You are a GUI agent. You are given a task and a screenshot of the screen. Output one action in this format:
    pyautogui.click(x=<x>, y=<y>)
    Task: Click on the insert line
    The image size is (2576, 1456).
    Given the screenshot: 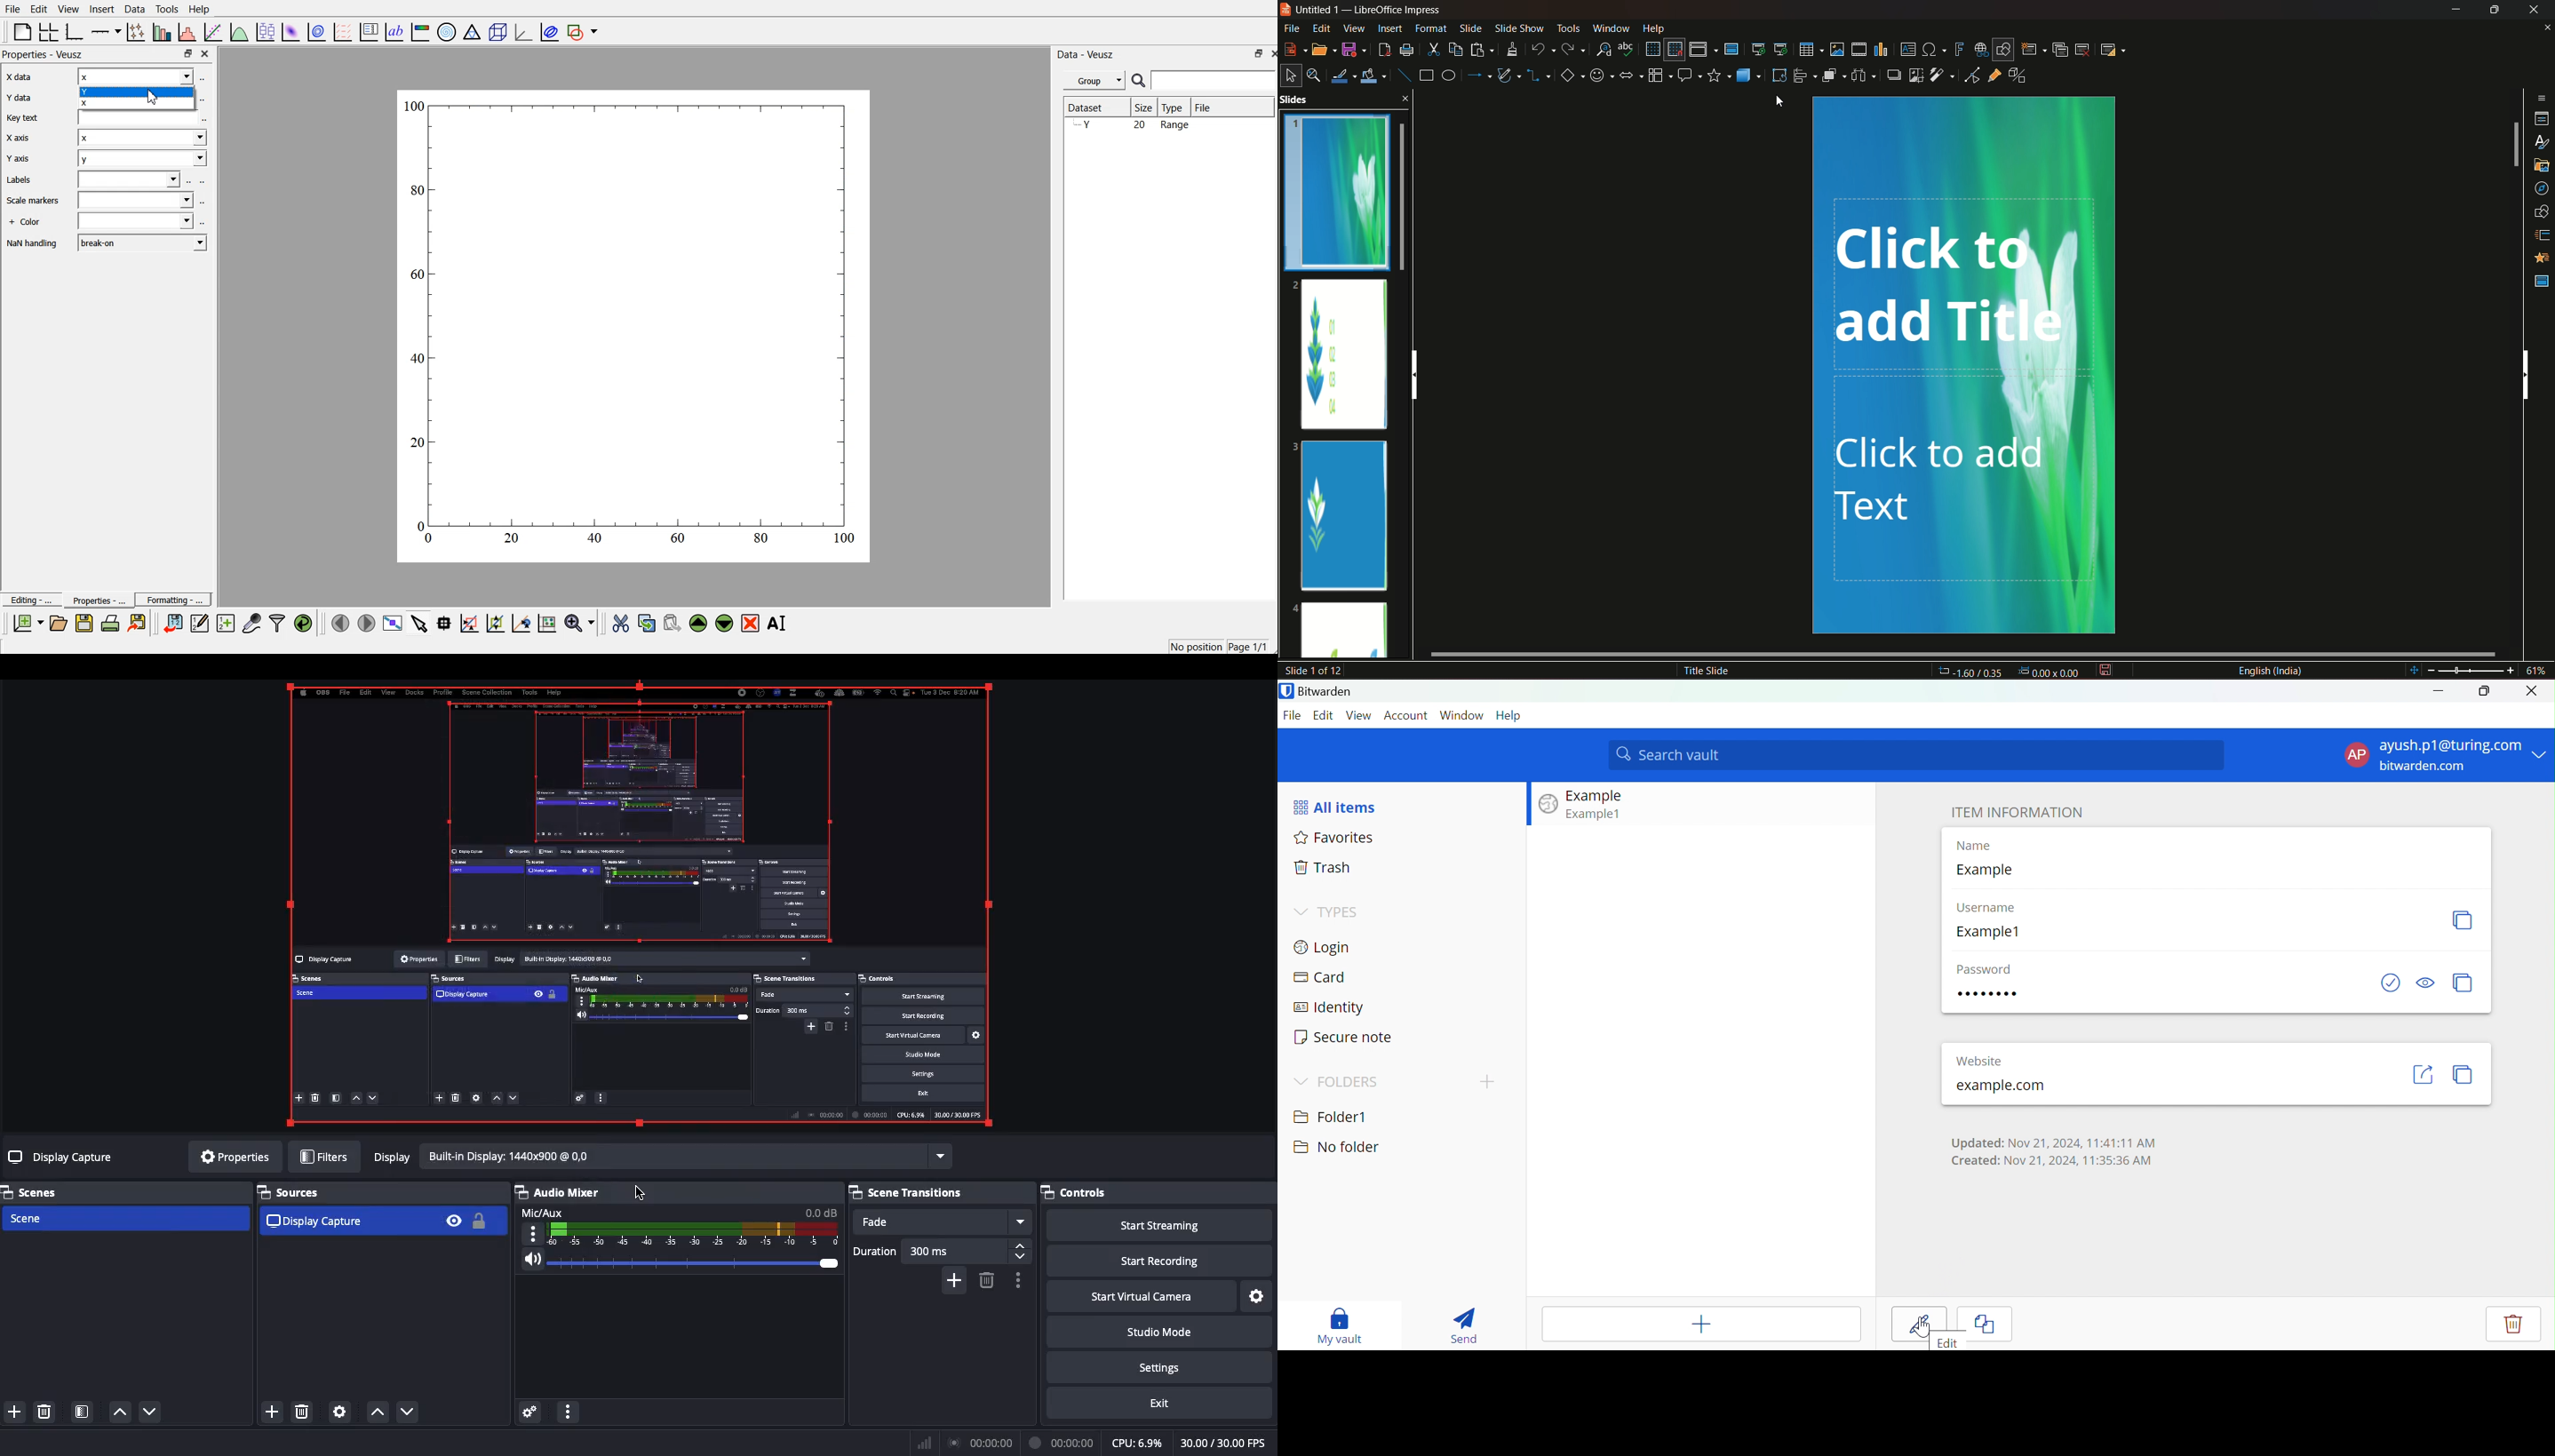 What is the action you would take?
    pyautogui.click(x=1403, y=73)
    